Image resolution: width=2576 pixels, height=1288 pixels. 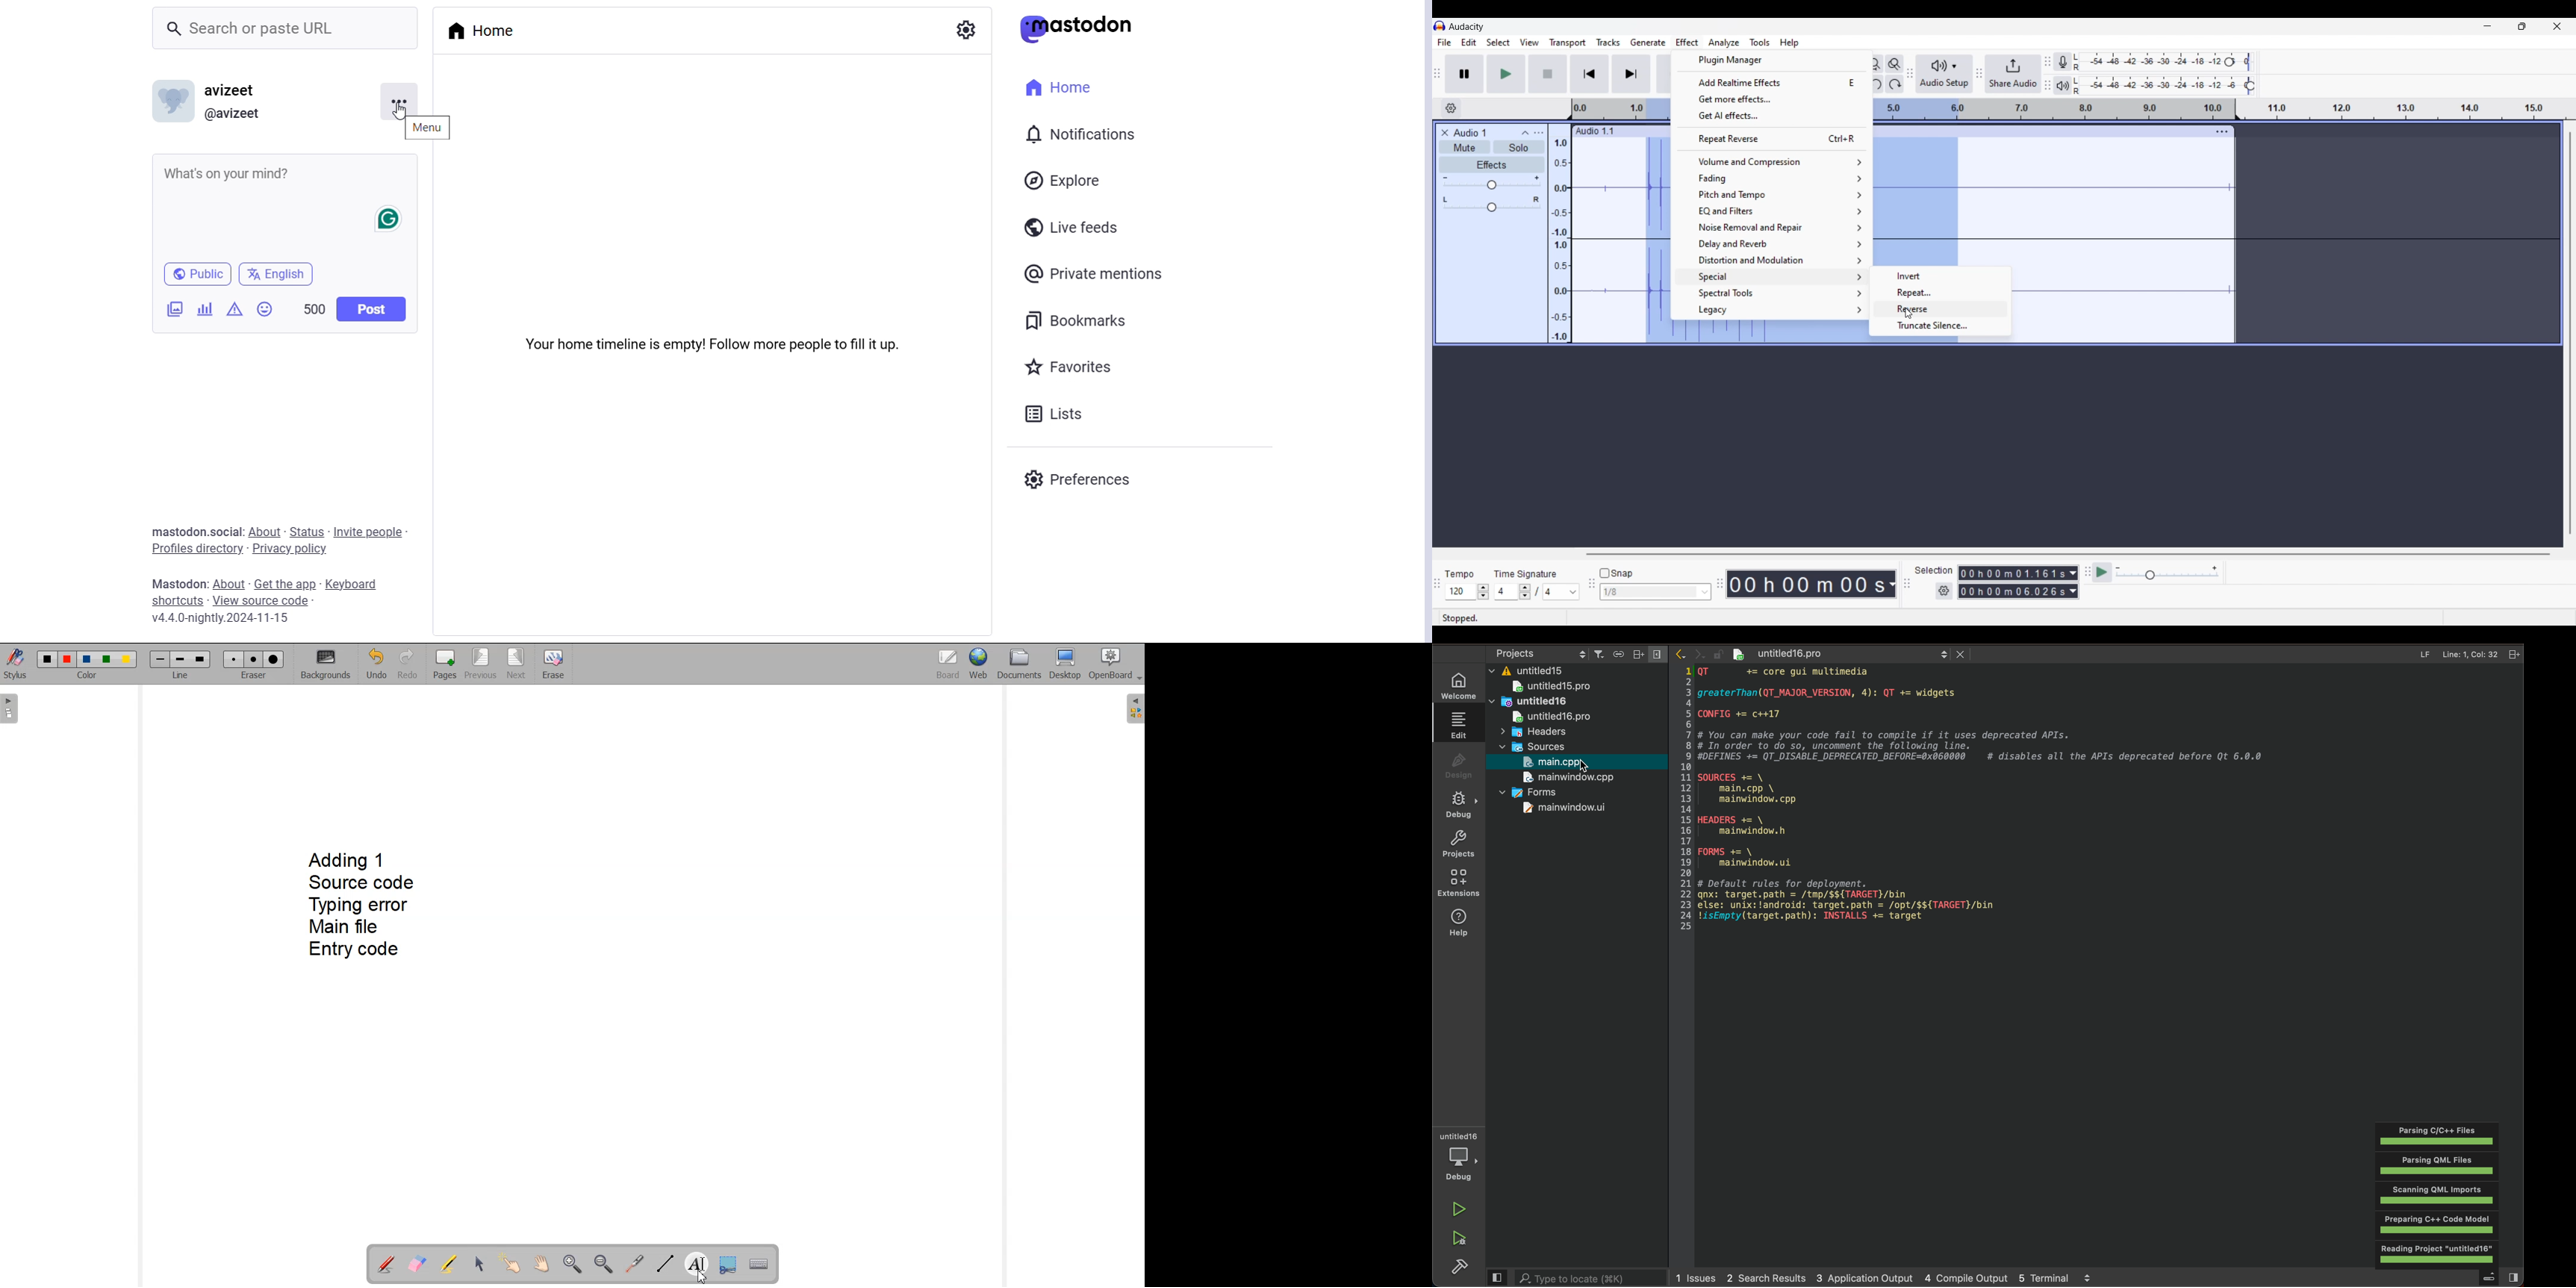 I want to click on 500, so click(x=315, y=308).